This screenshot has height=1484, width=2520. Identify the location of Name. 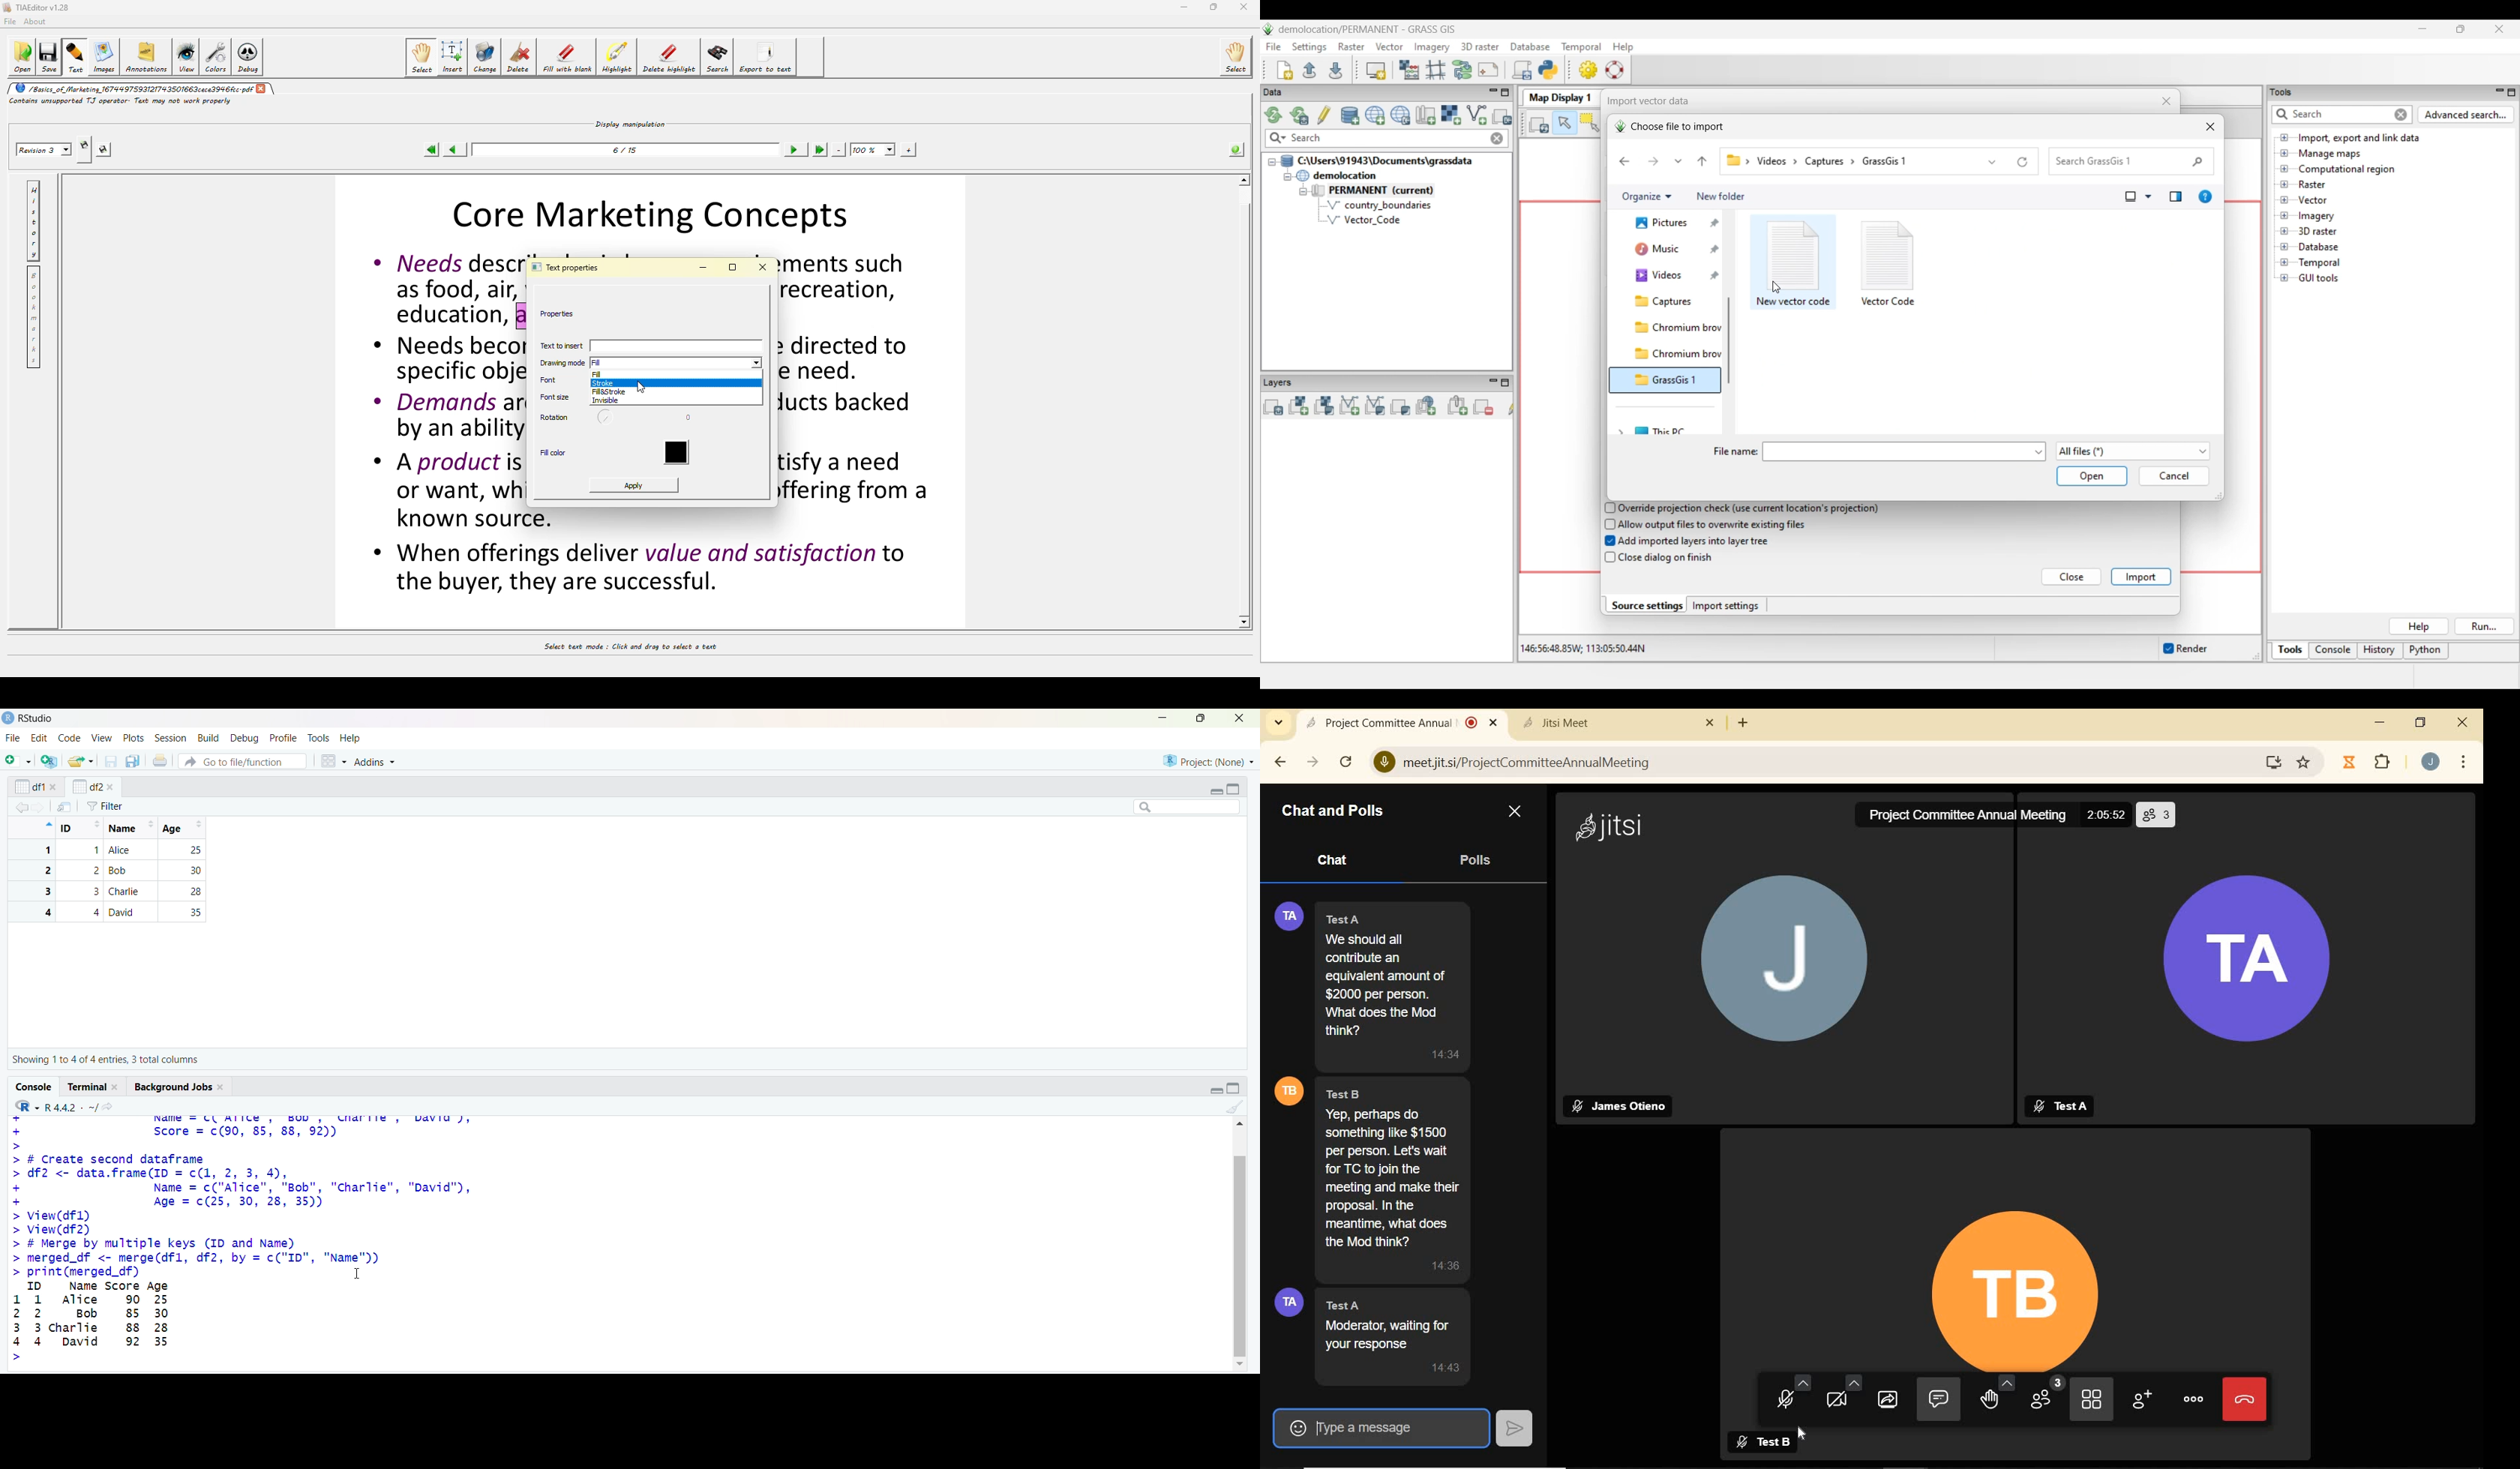
(130, 828).